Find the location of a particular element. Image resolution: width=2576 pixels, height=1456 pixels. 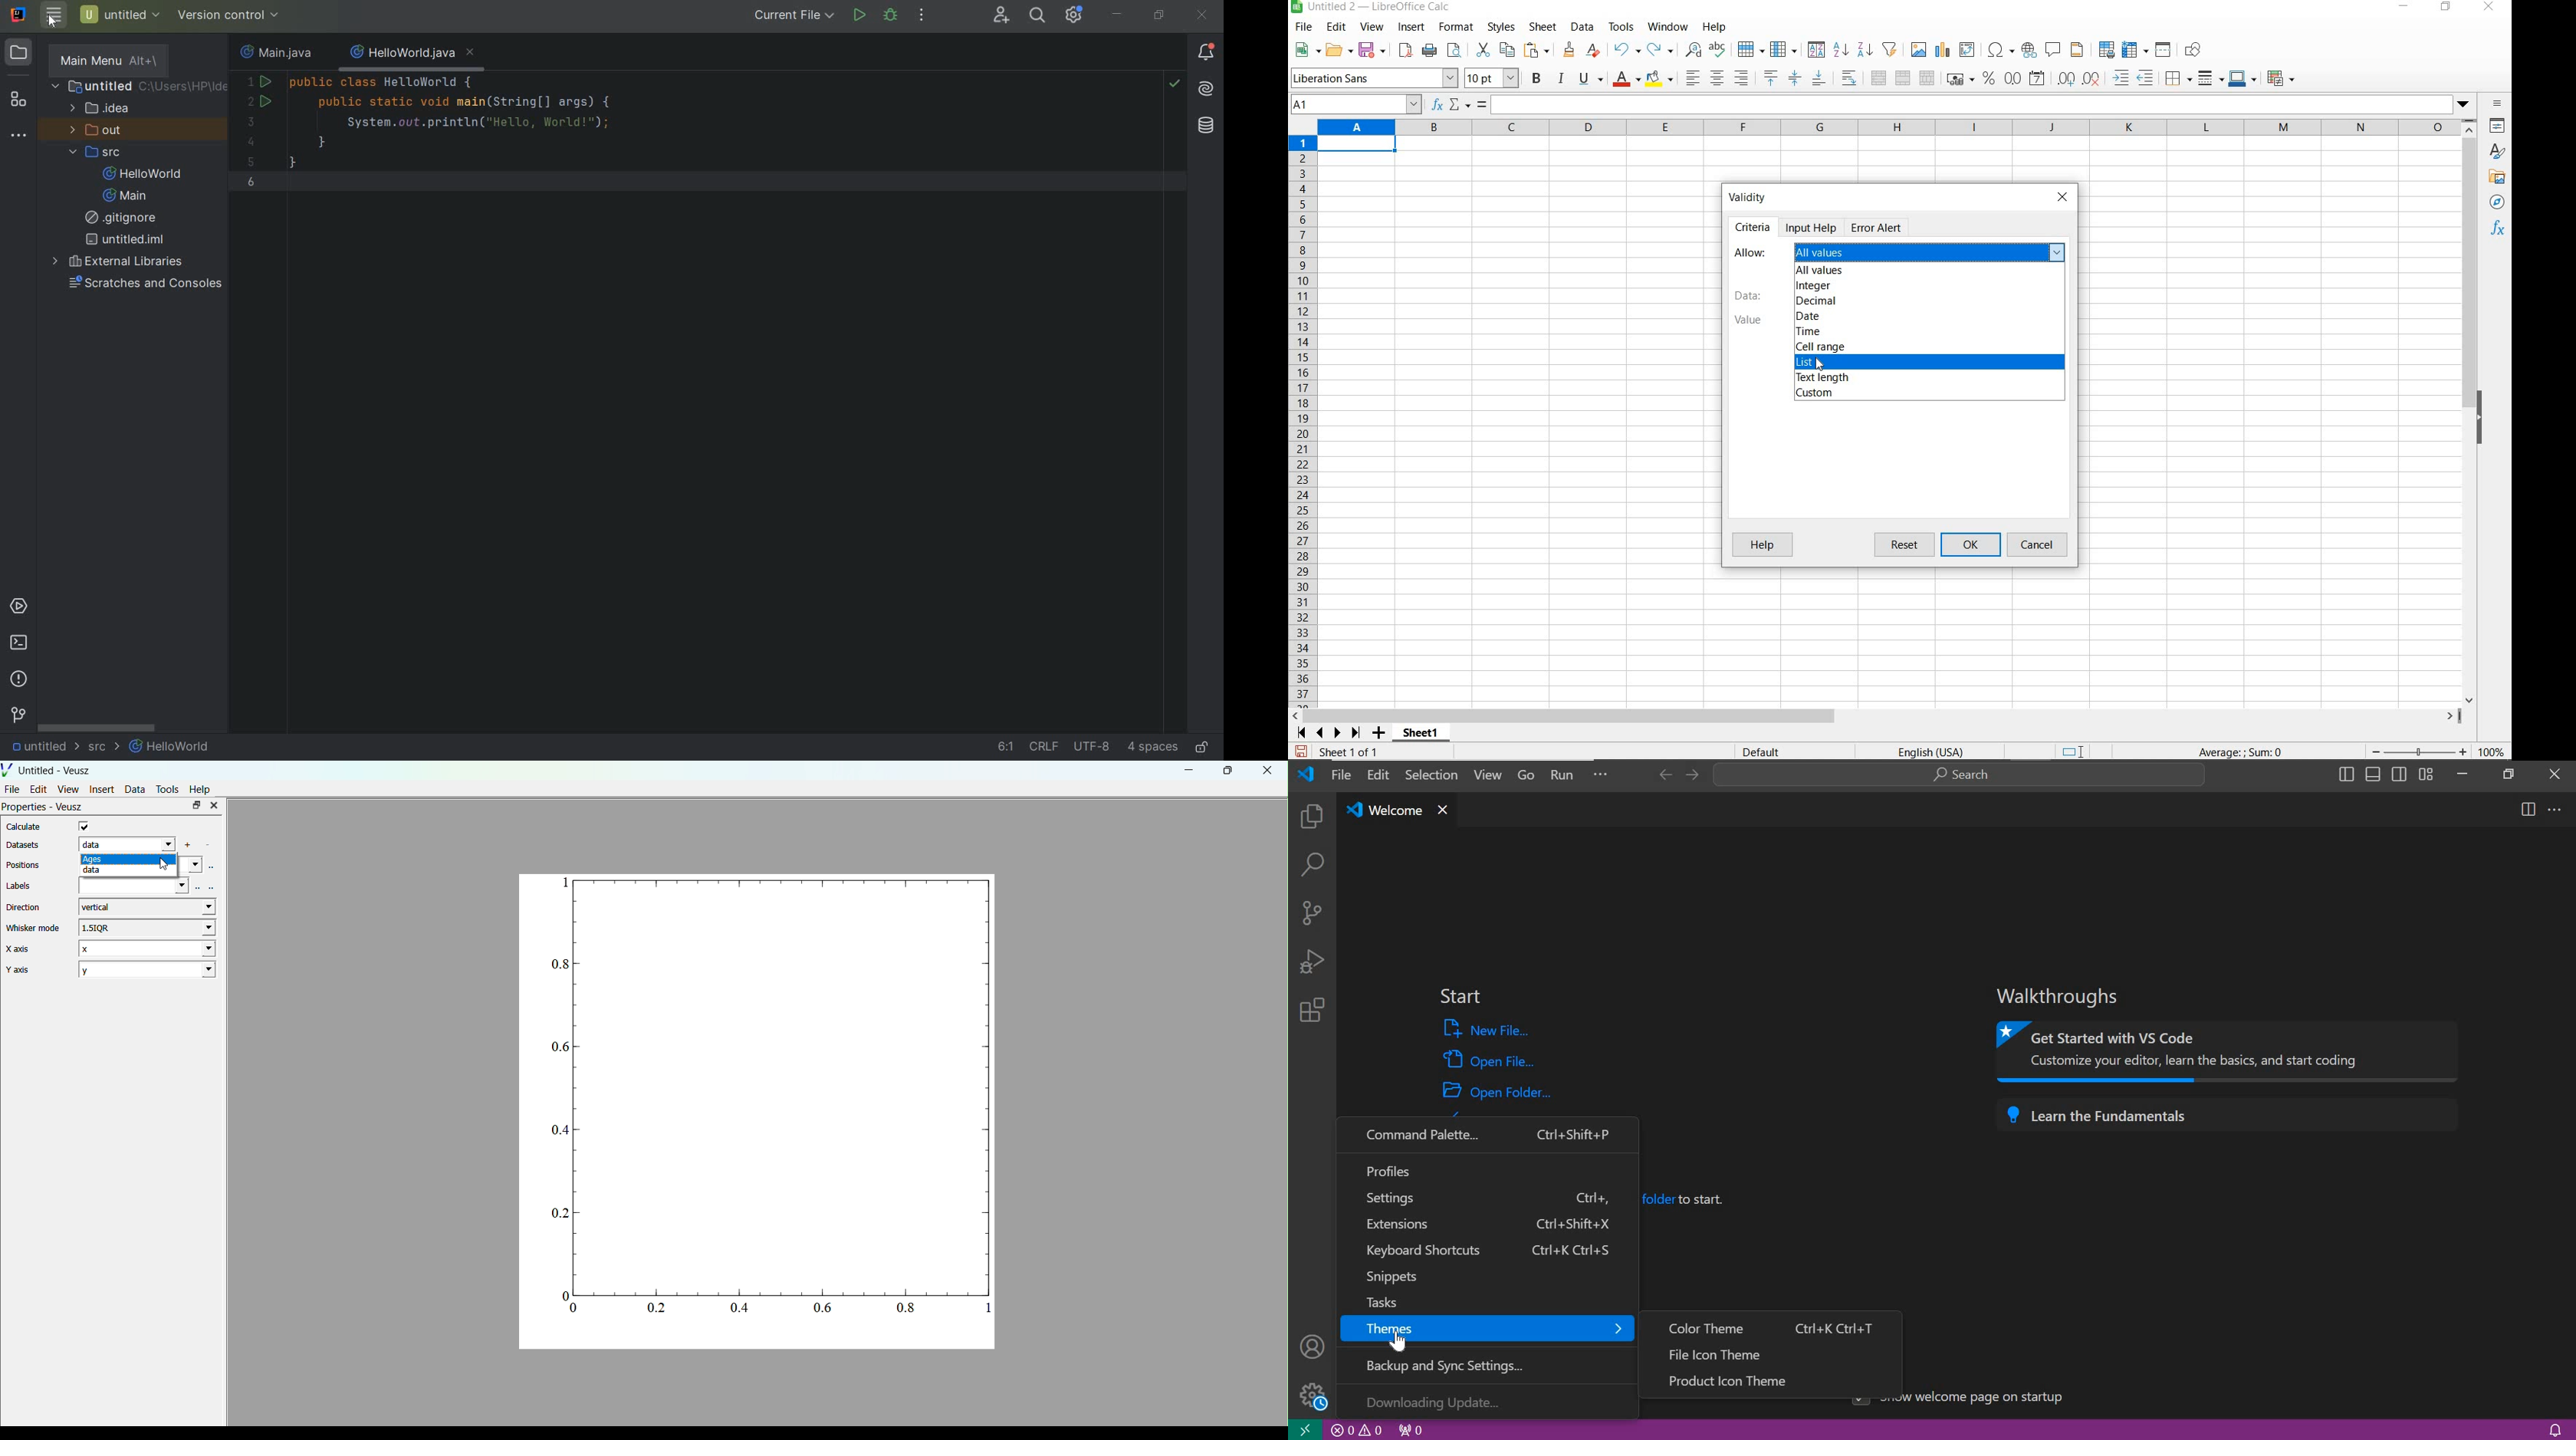

close is located at coordinates (1267, 771).